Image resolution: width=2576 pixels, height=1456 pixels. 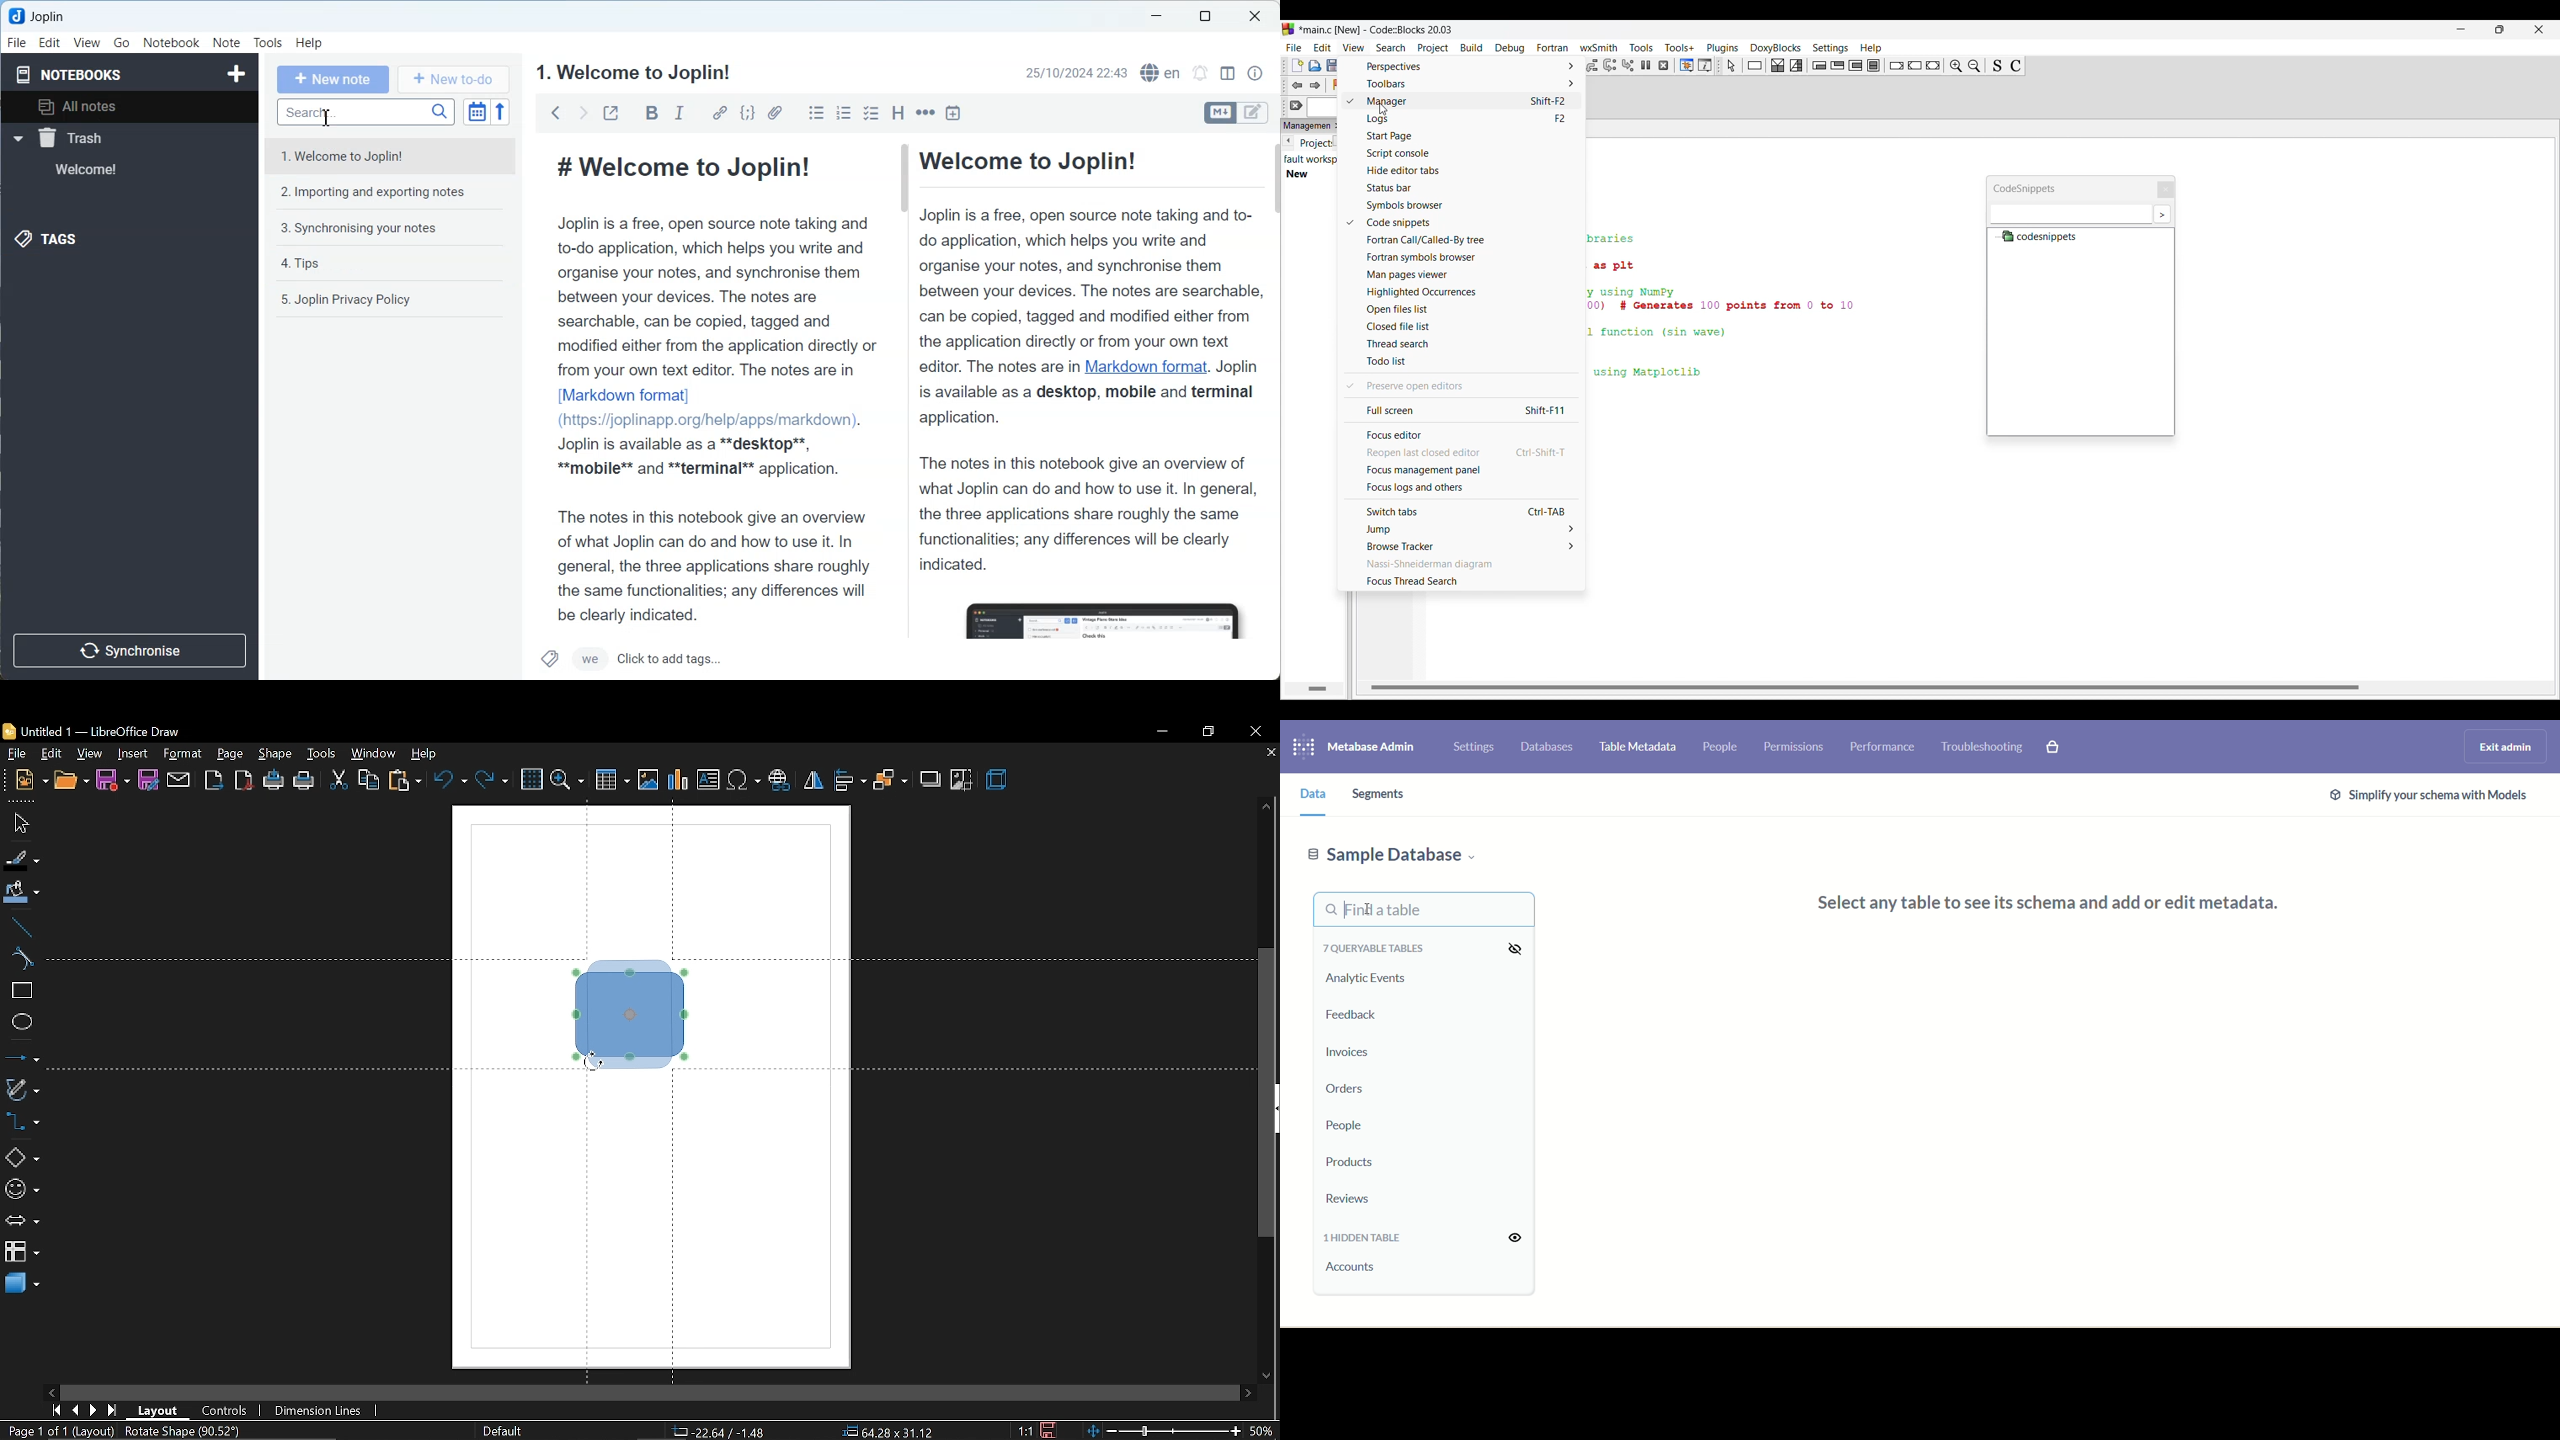 I want to click on Drop down box, so click(x=17, y=139).